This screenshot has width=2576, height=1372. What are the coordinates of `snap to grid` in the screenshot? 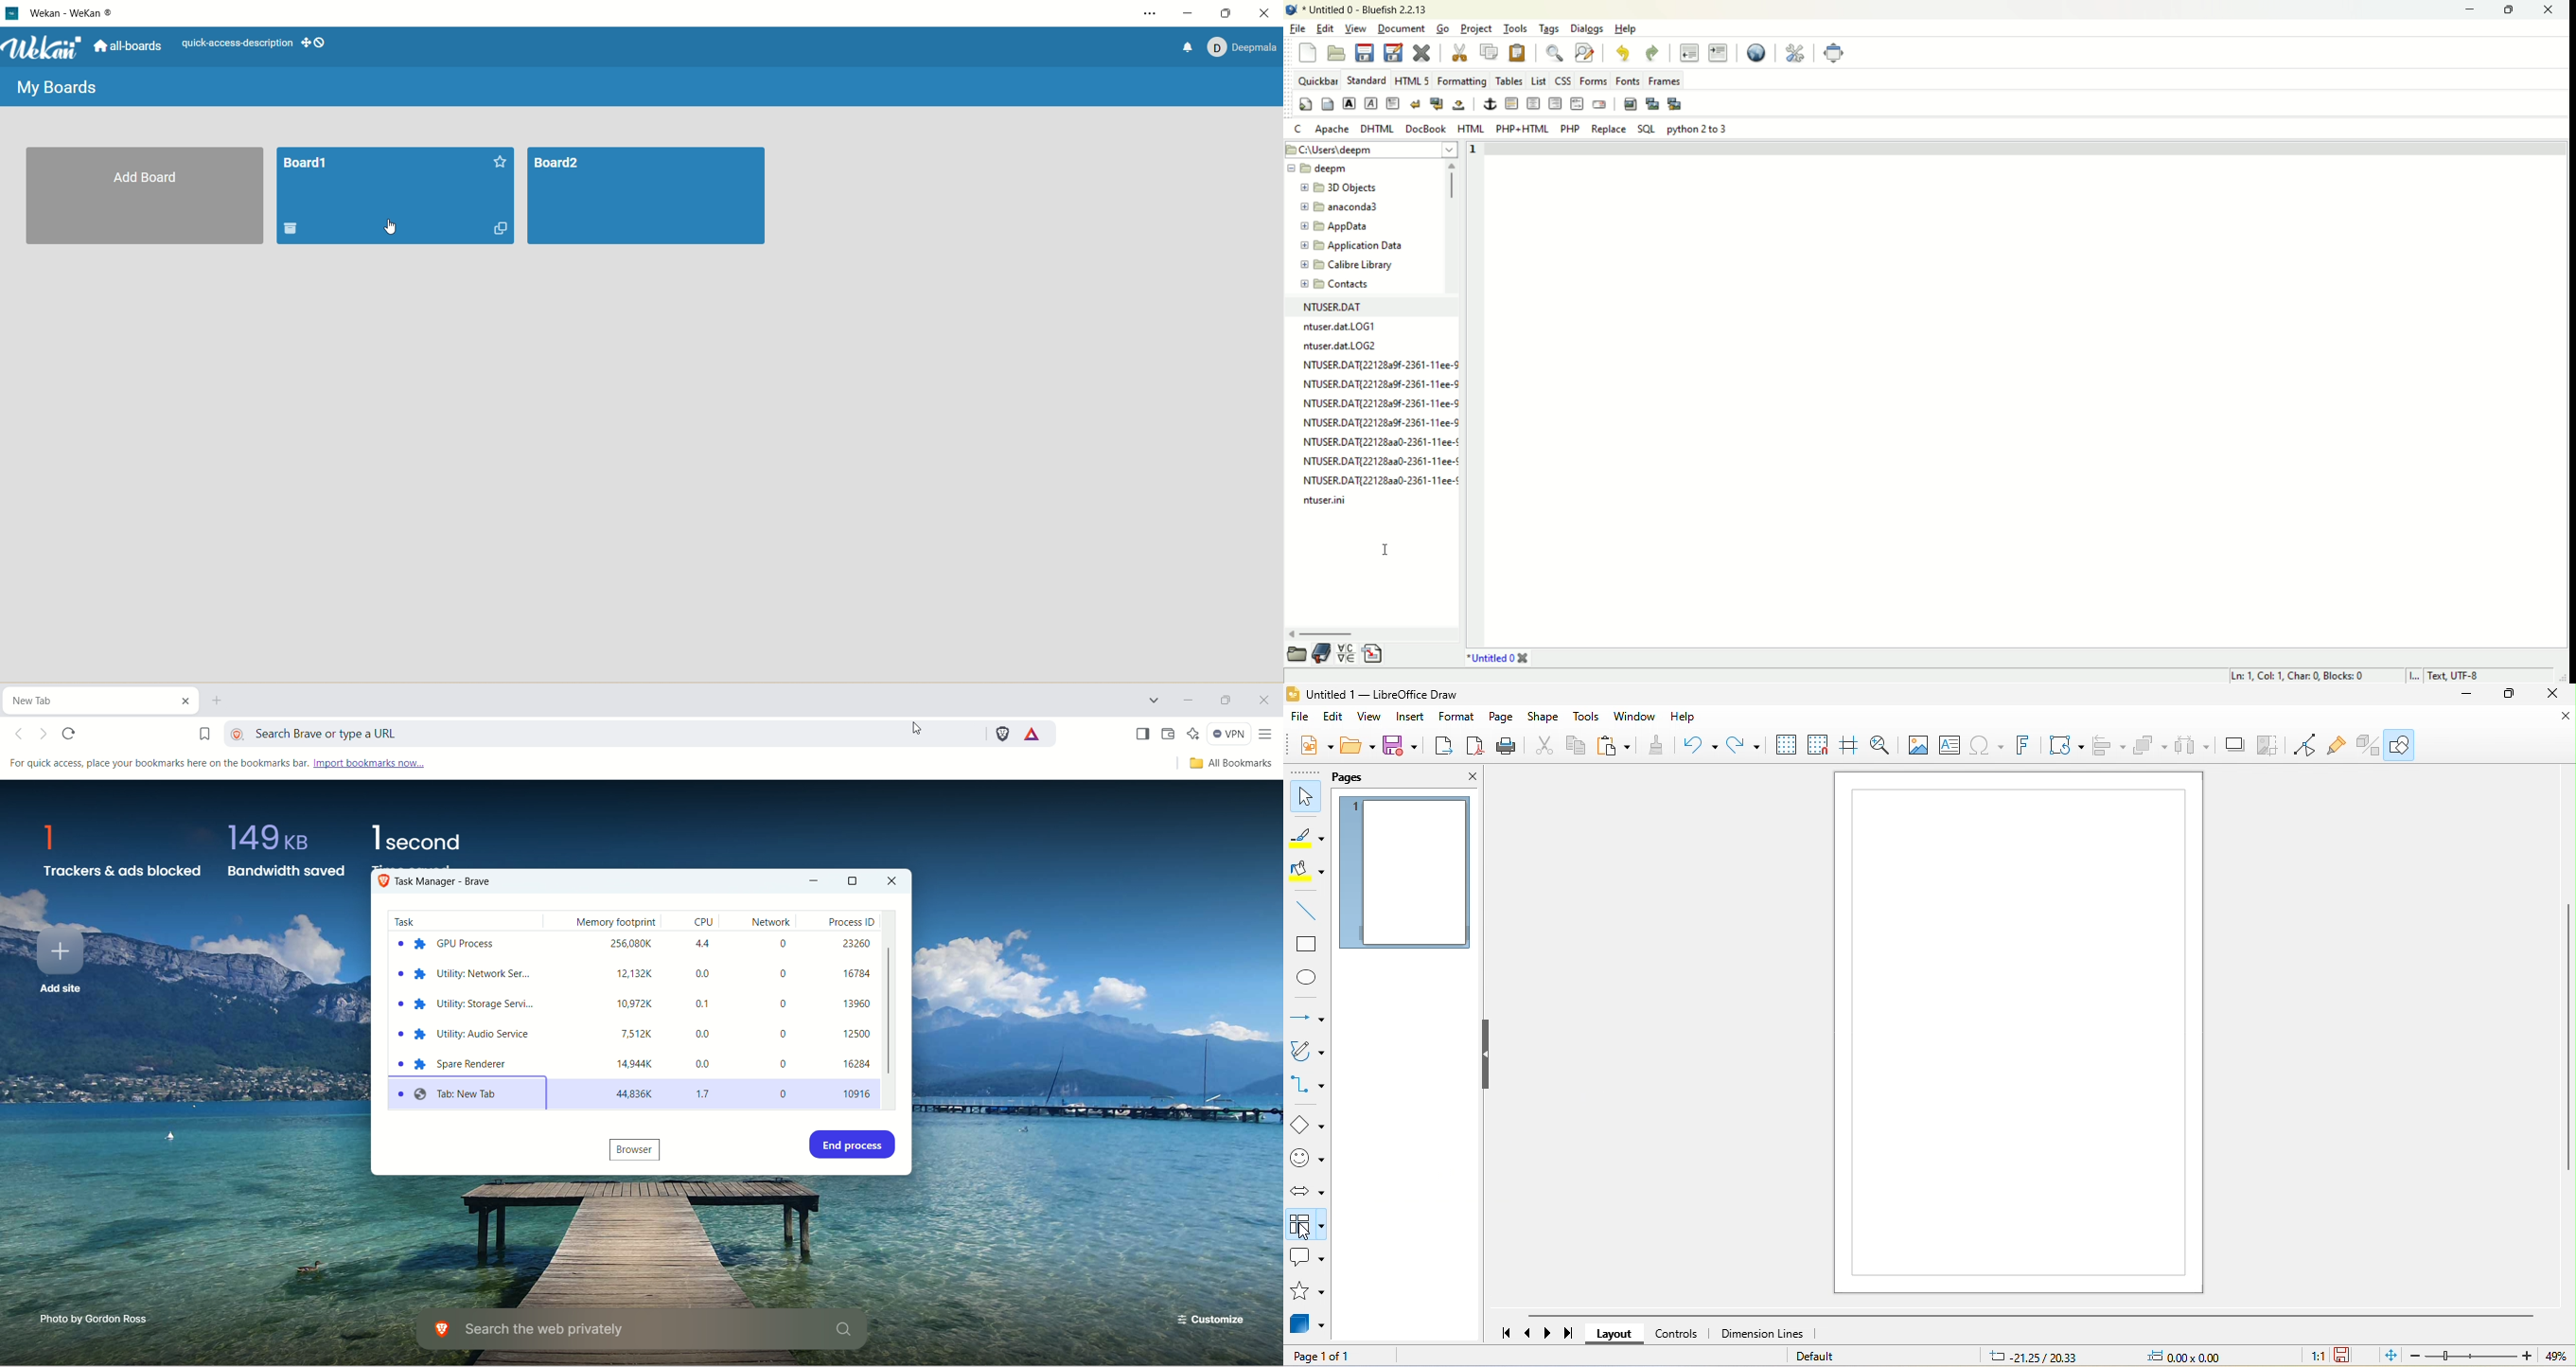 It's located at (1822, 746).